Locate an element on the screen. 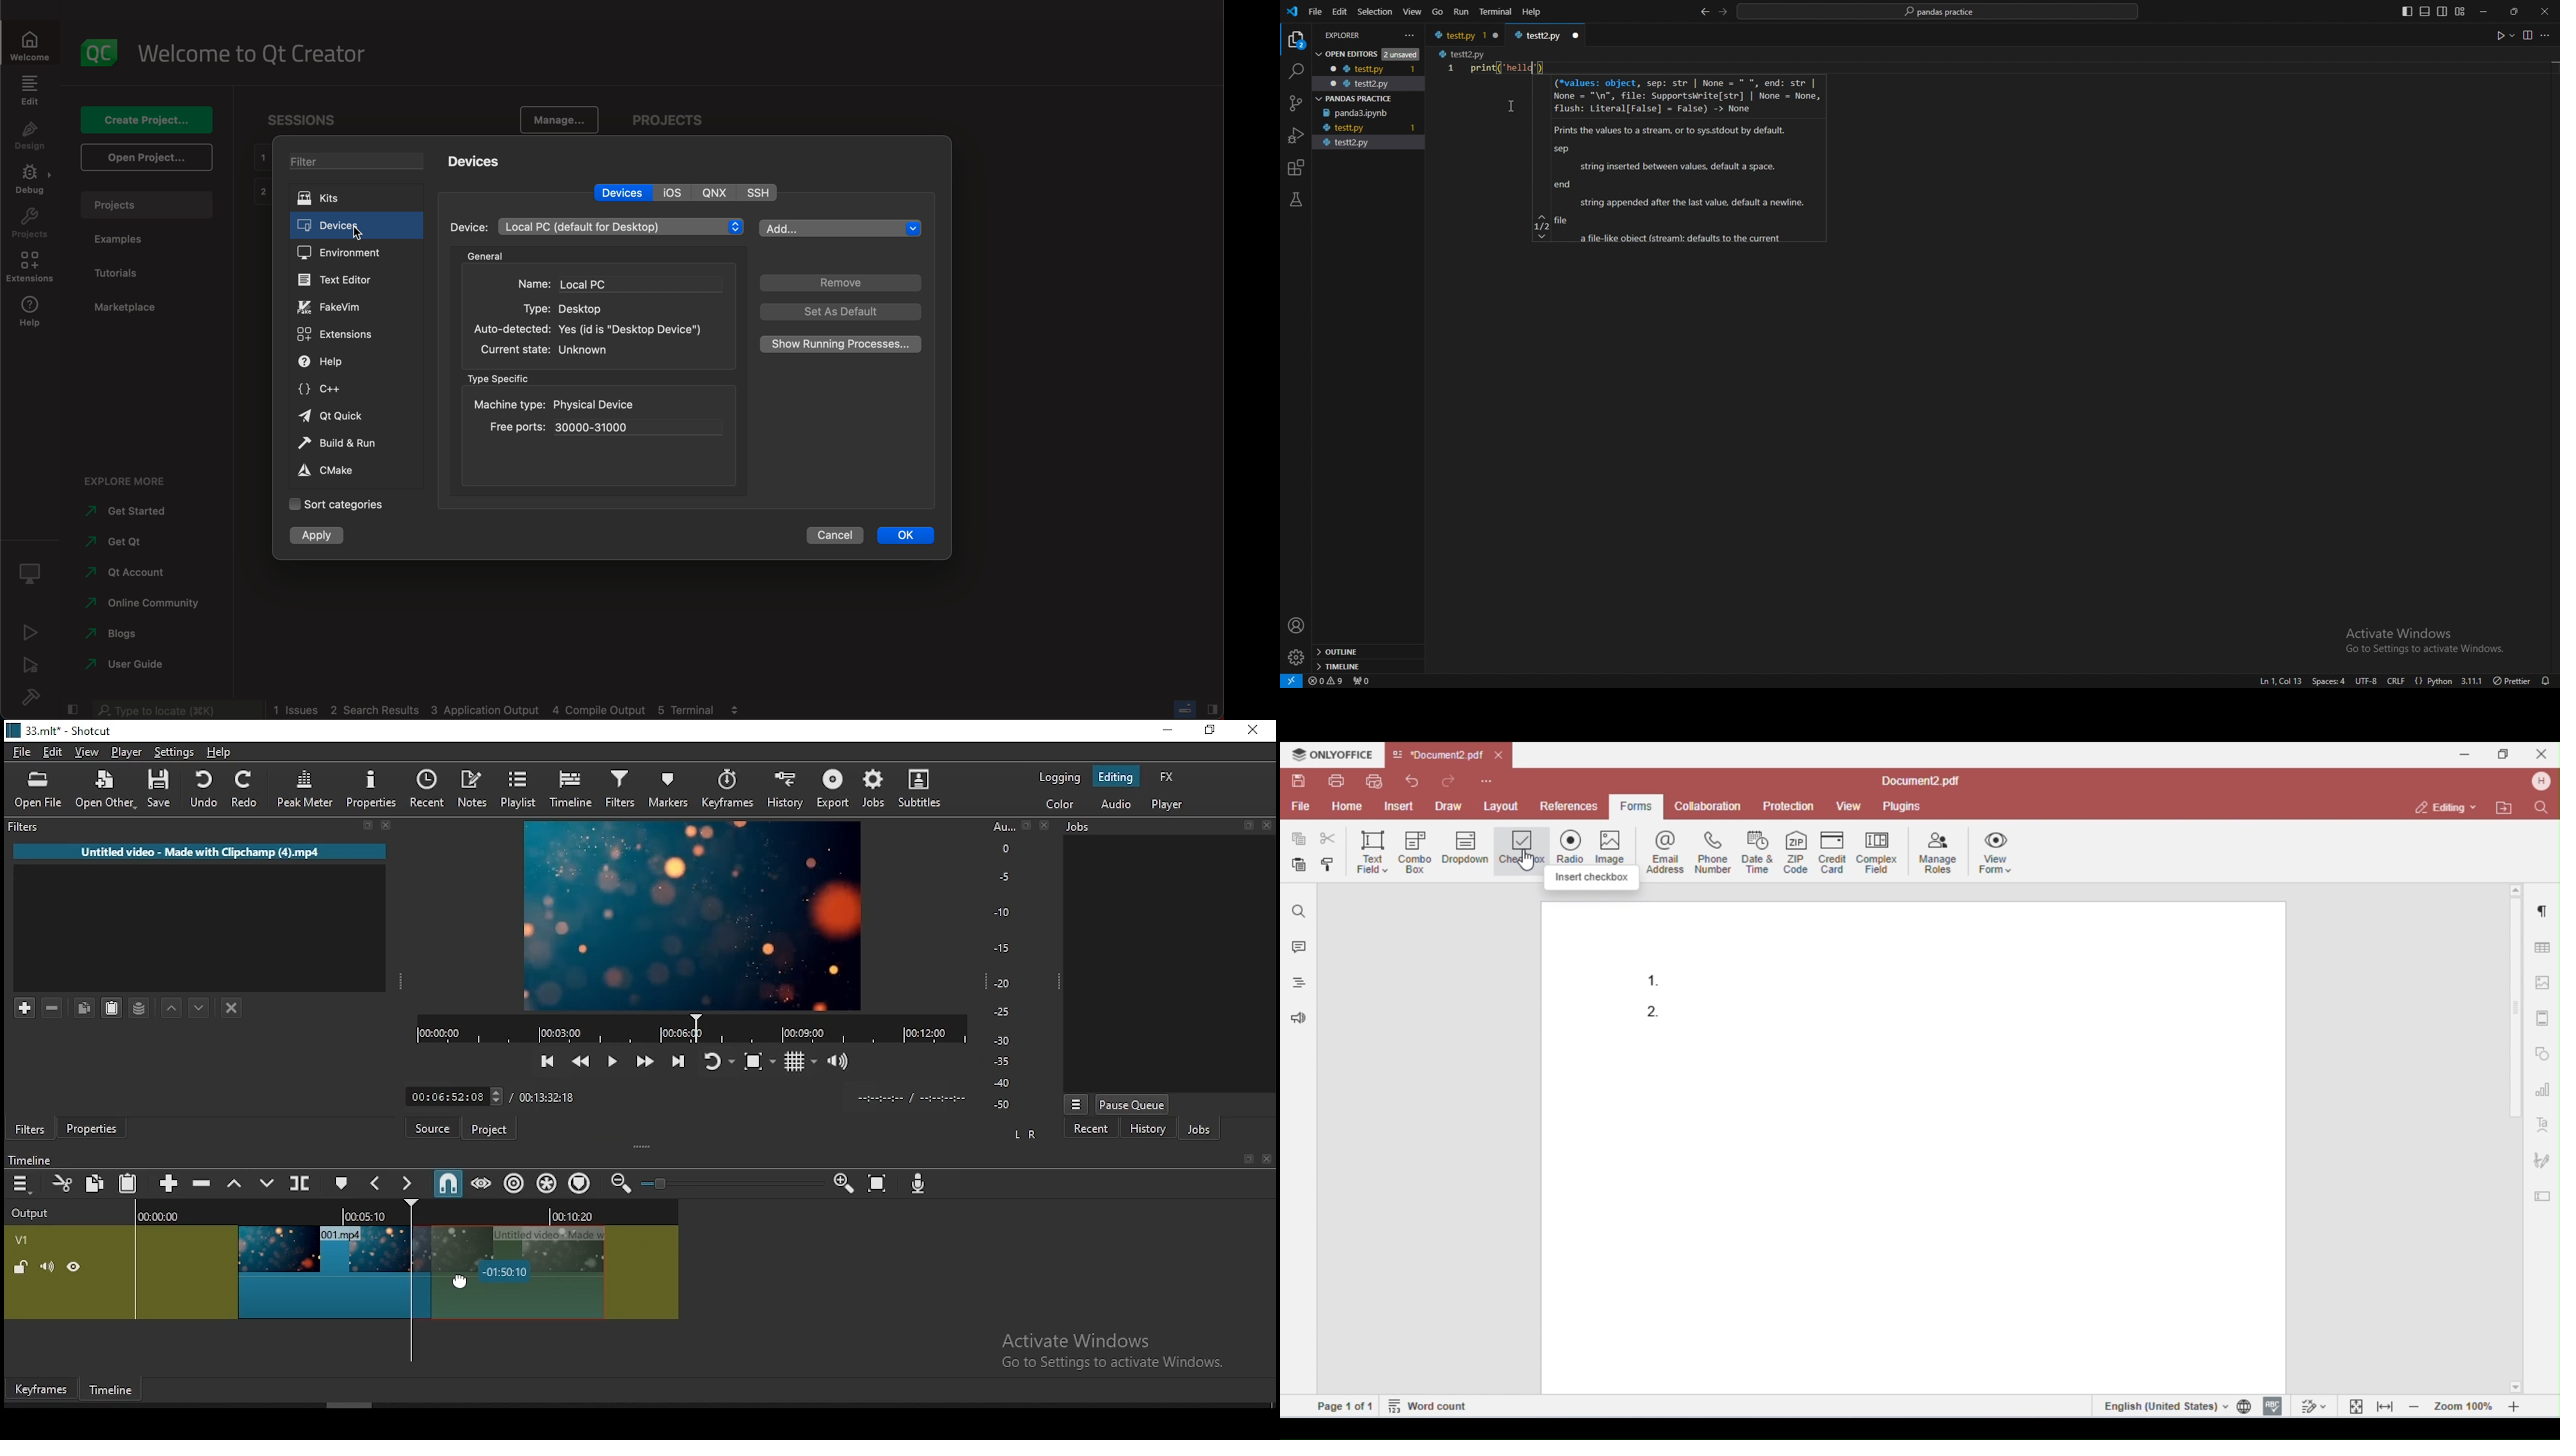 Image resolution: width=2576 pixels, height=1456 pixels. close is located at coordinates (1257, 731).